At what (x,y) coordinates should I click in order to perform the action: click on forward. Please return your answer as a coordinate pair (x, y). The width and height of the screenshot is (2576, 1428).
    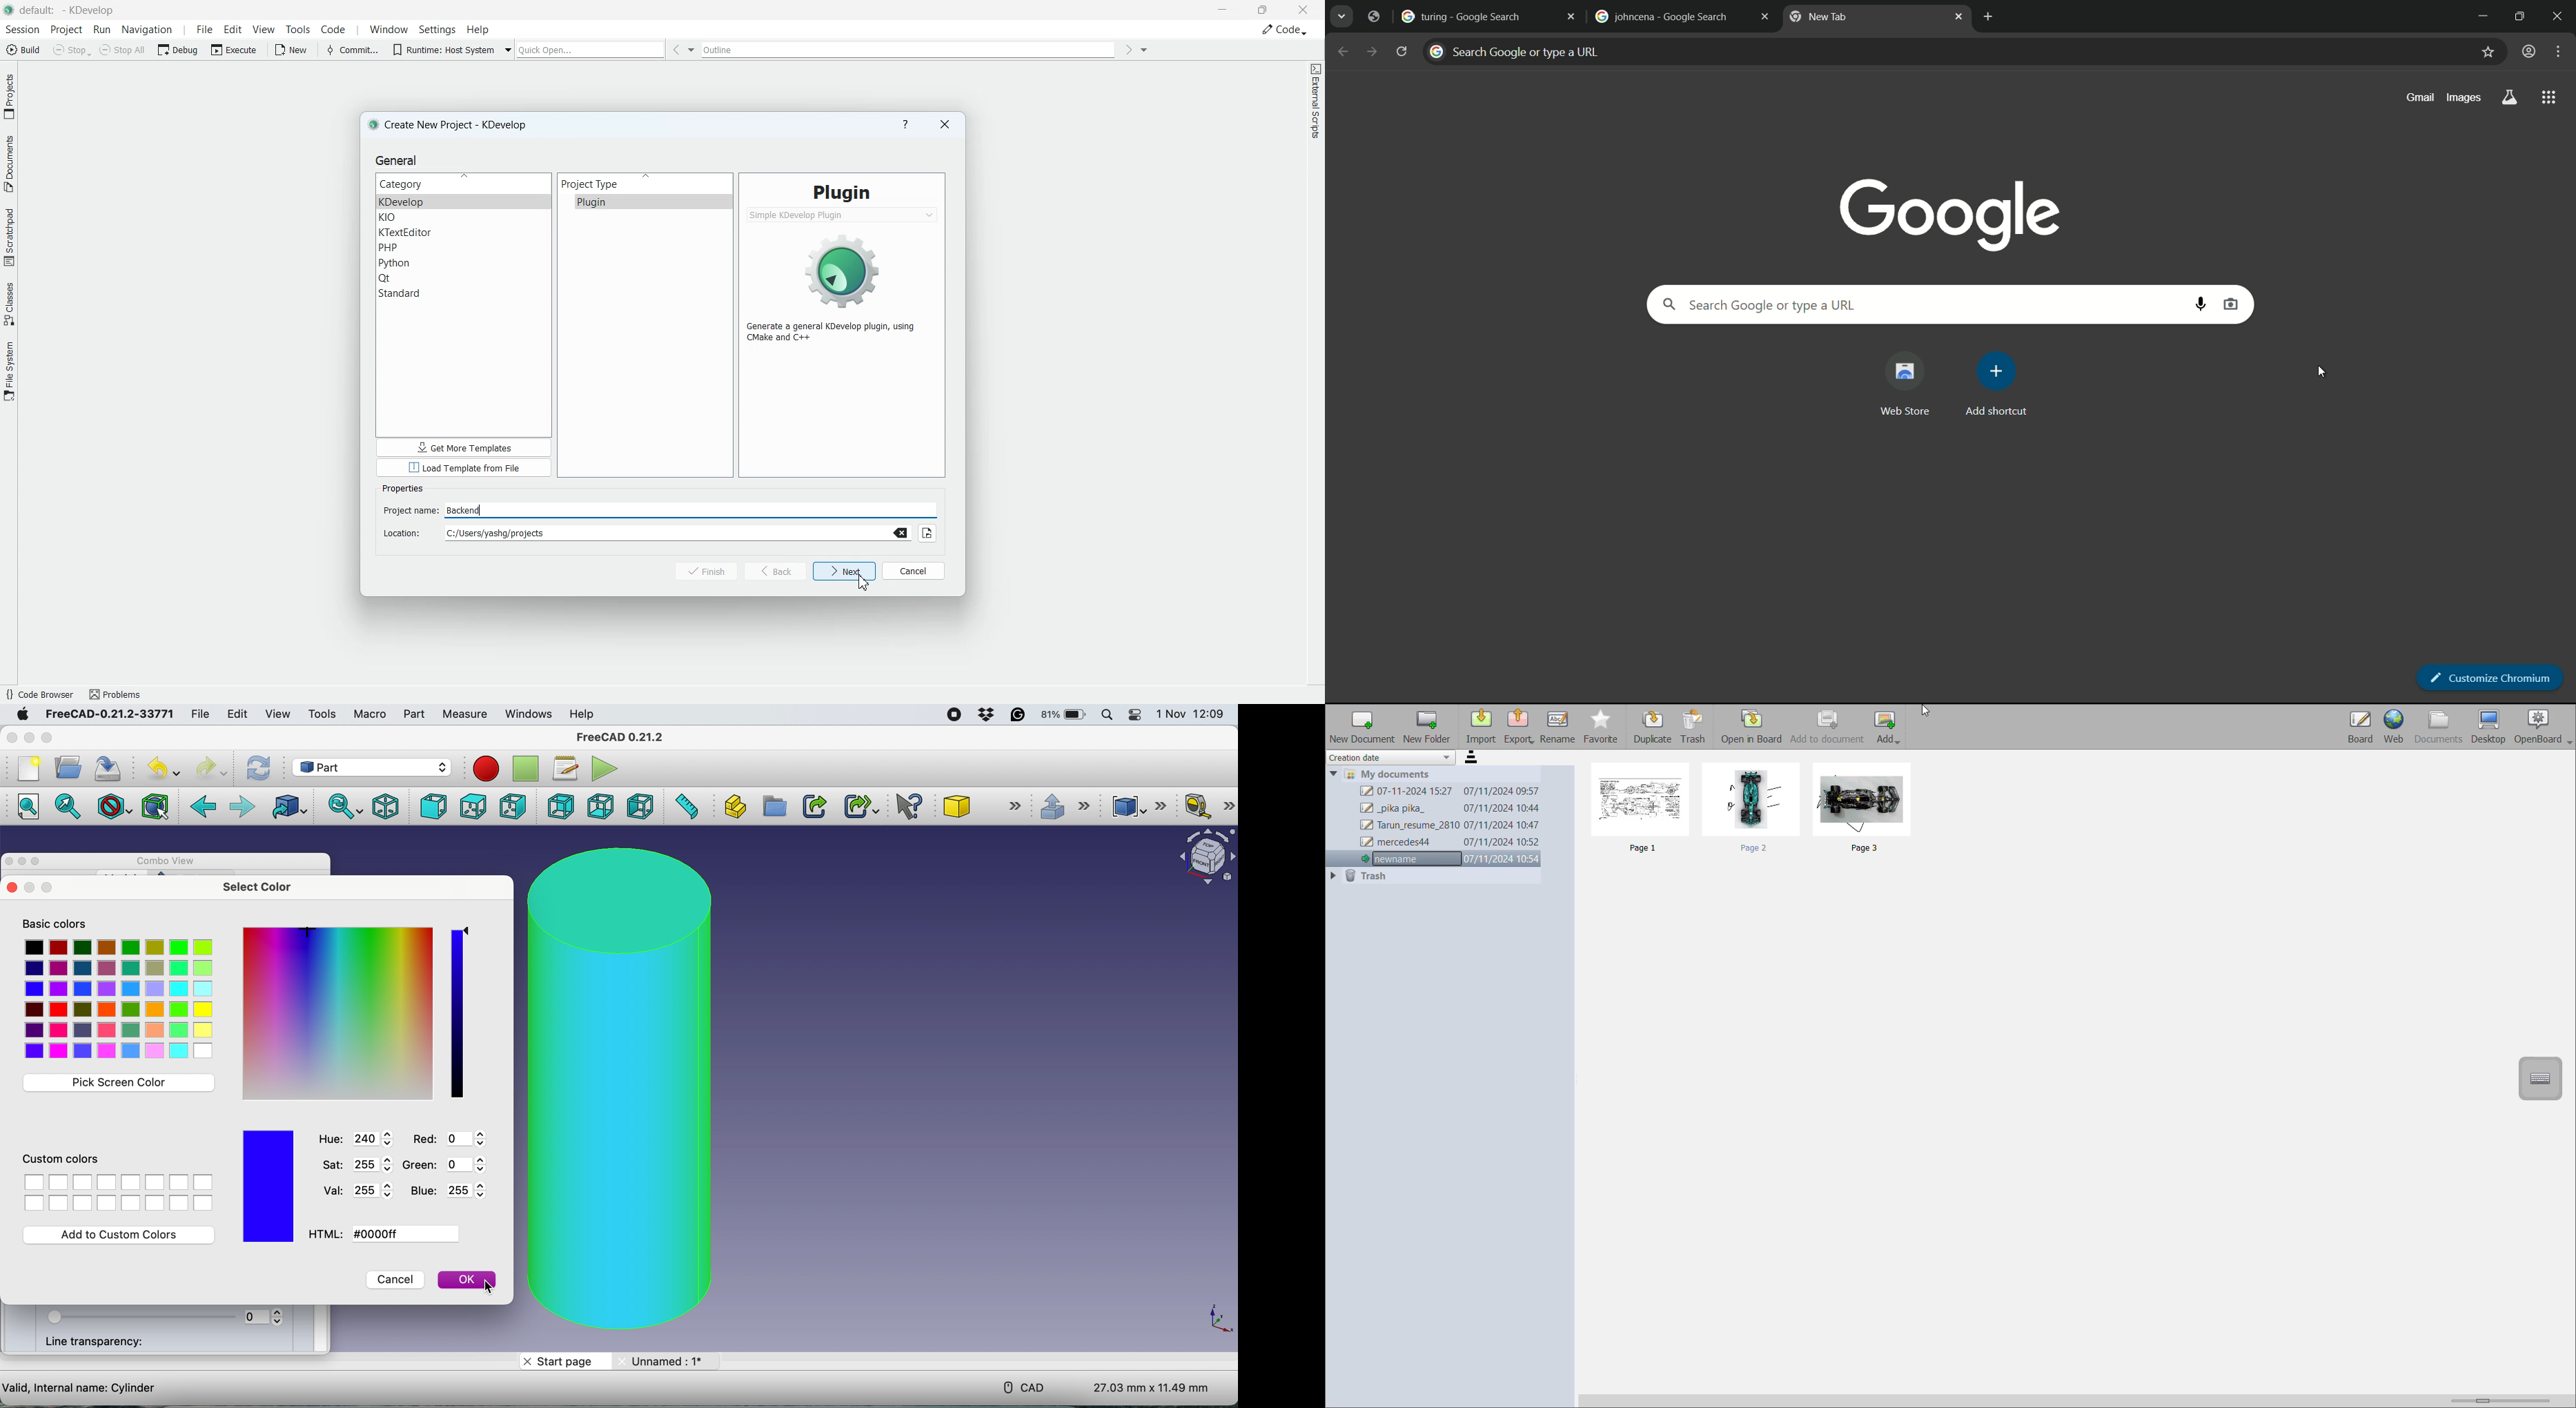
    Looking at the image, I should click on (1371, 51).